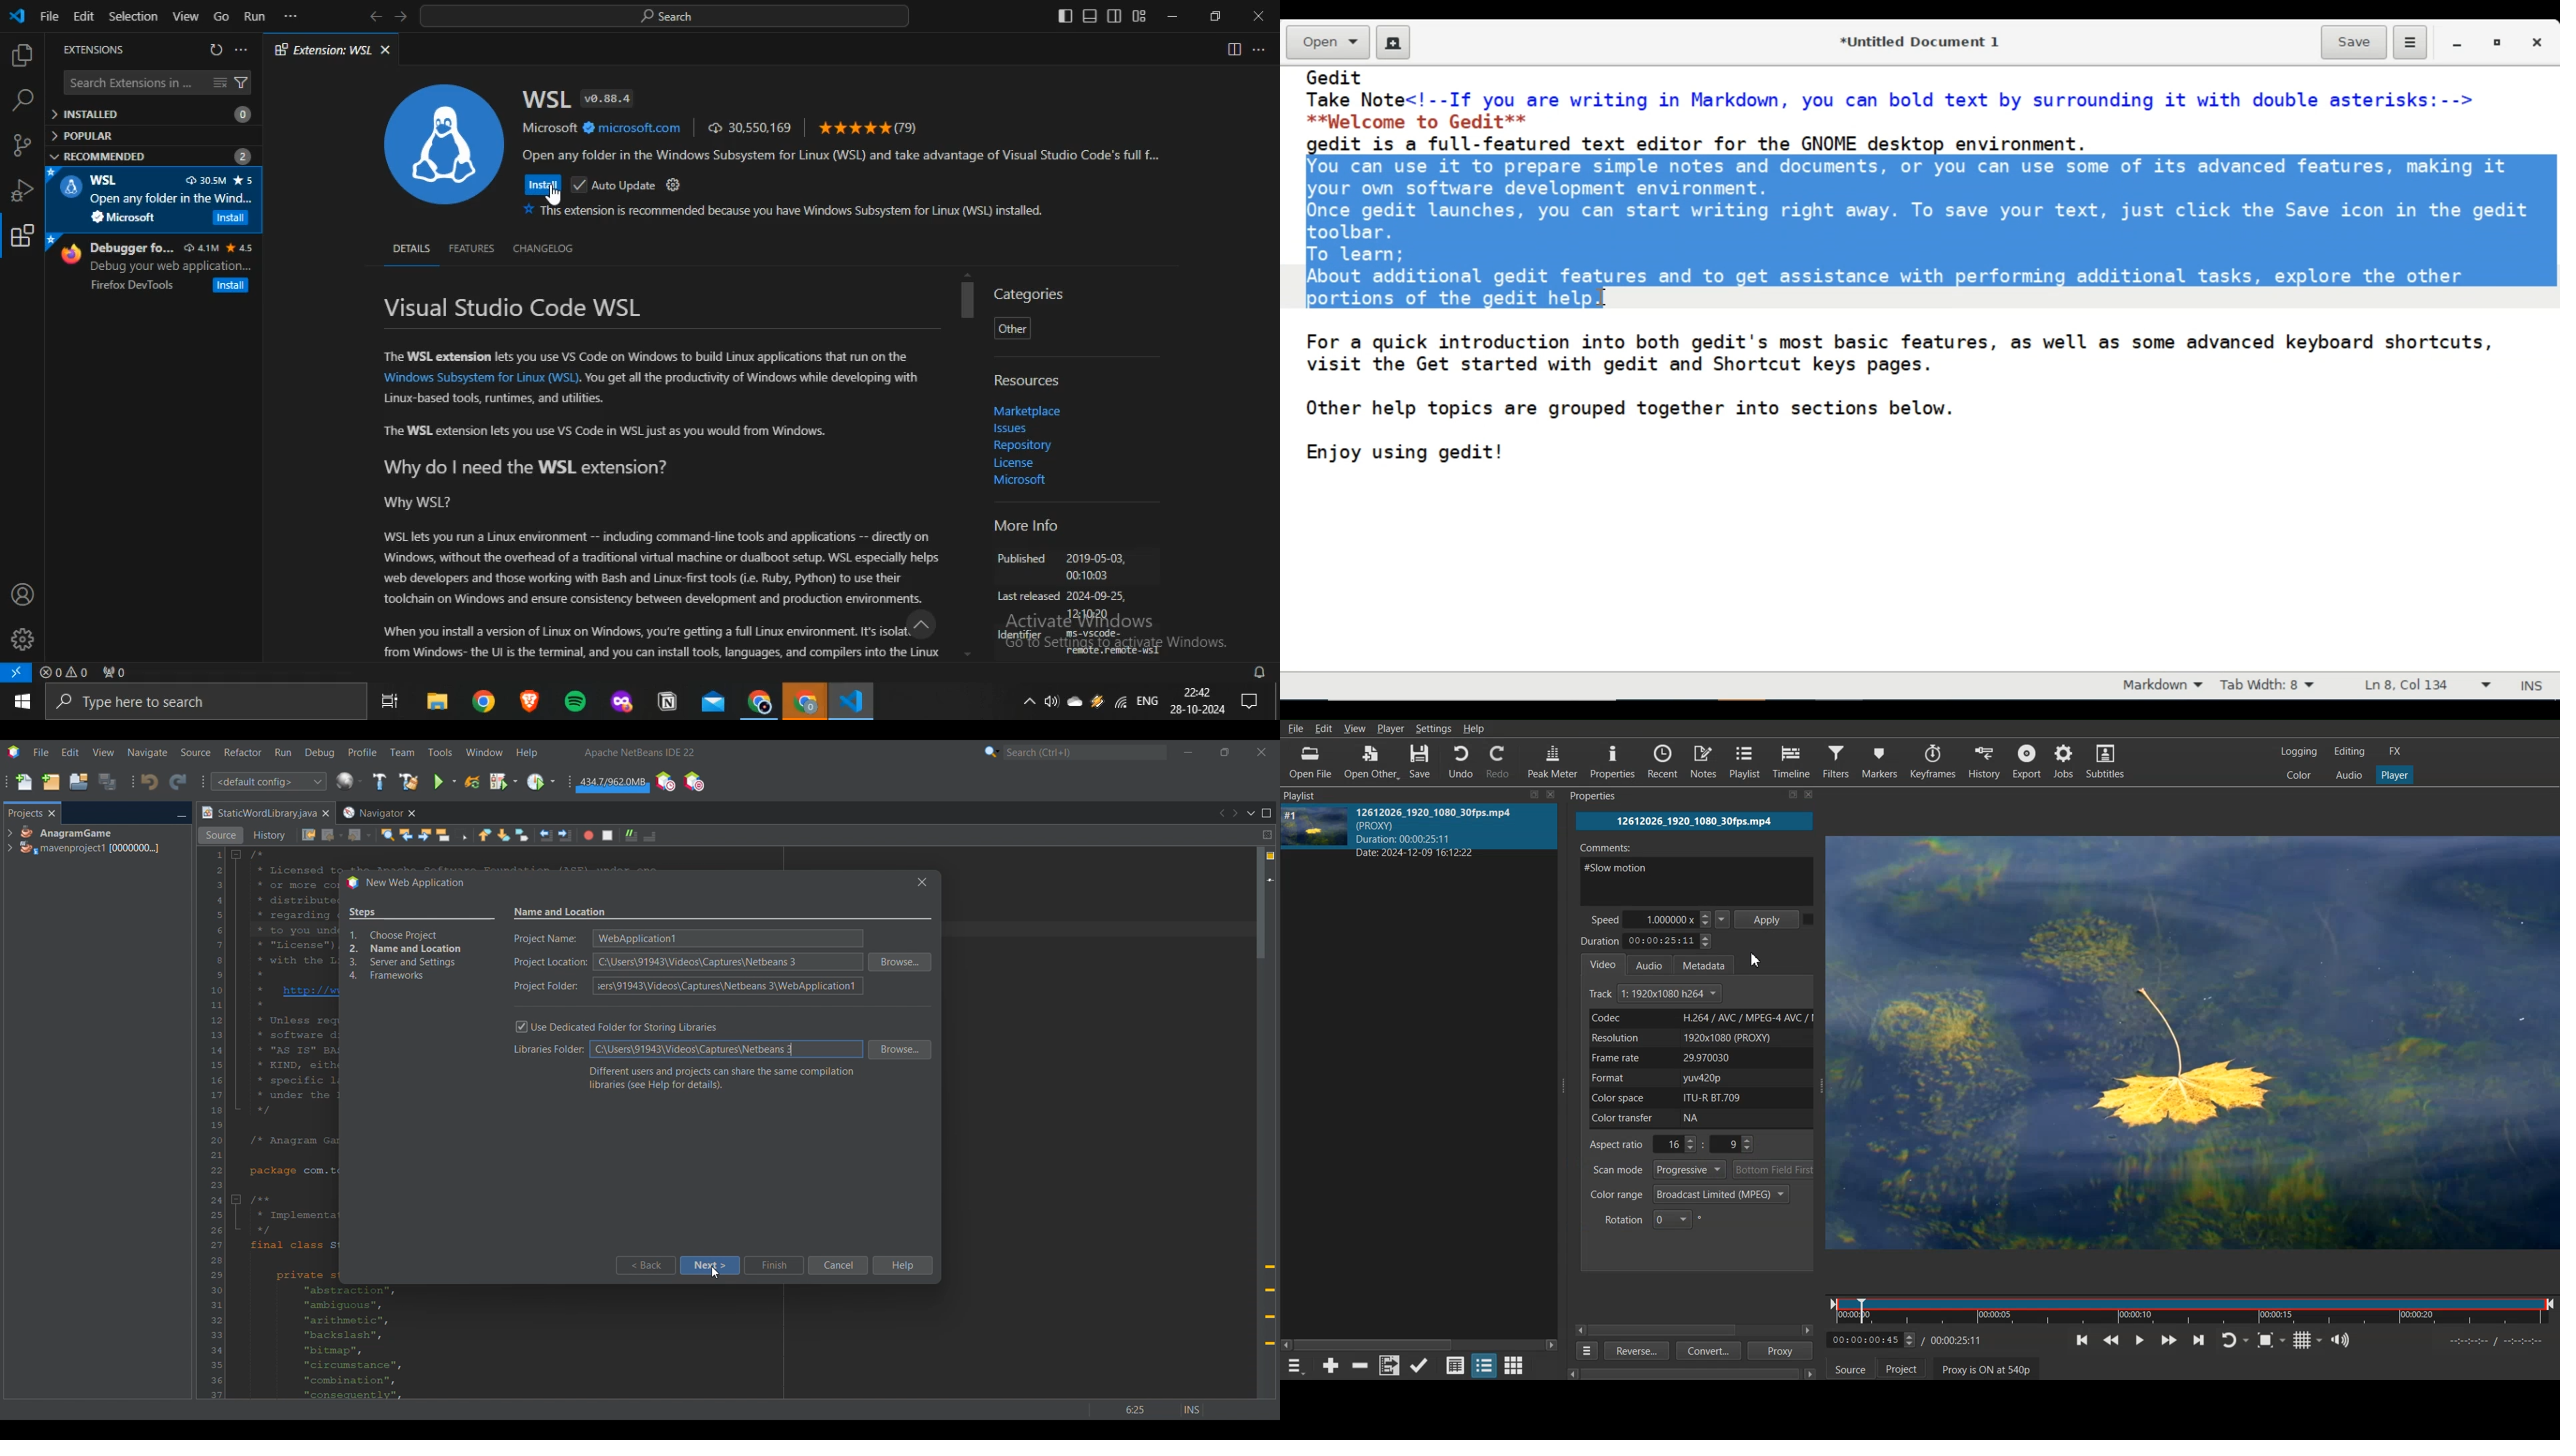 The width and height of the screenshot is (2576, 1456). What do you see at coordinates (406, 835) in the screenshot?
I see `Find previous occurrences` at bounding box center [406, 835].